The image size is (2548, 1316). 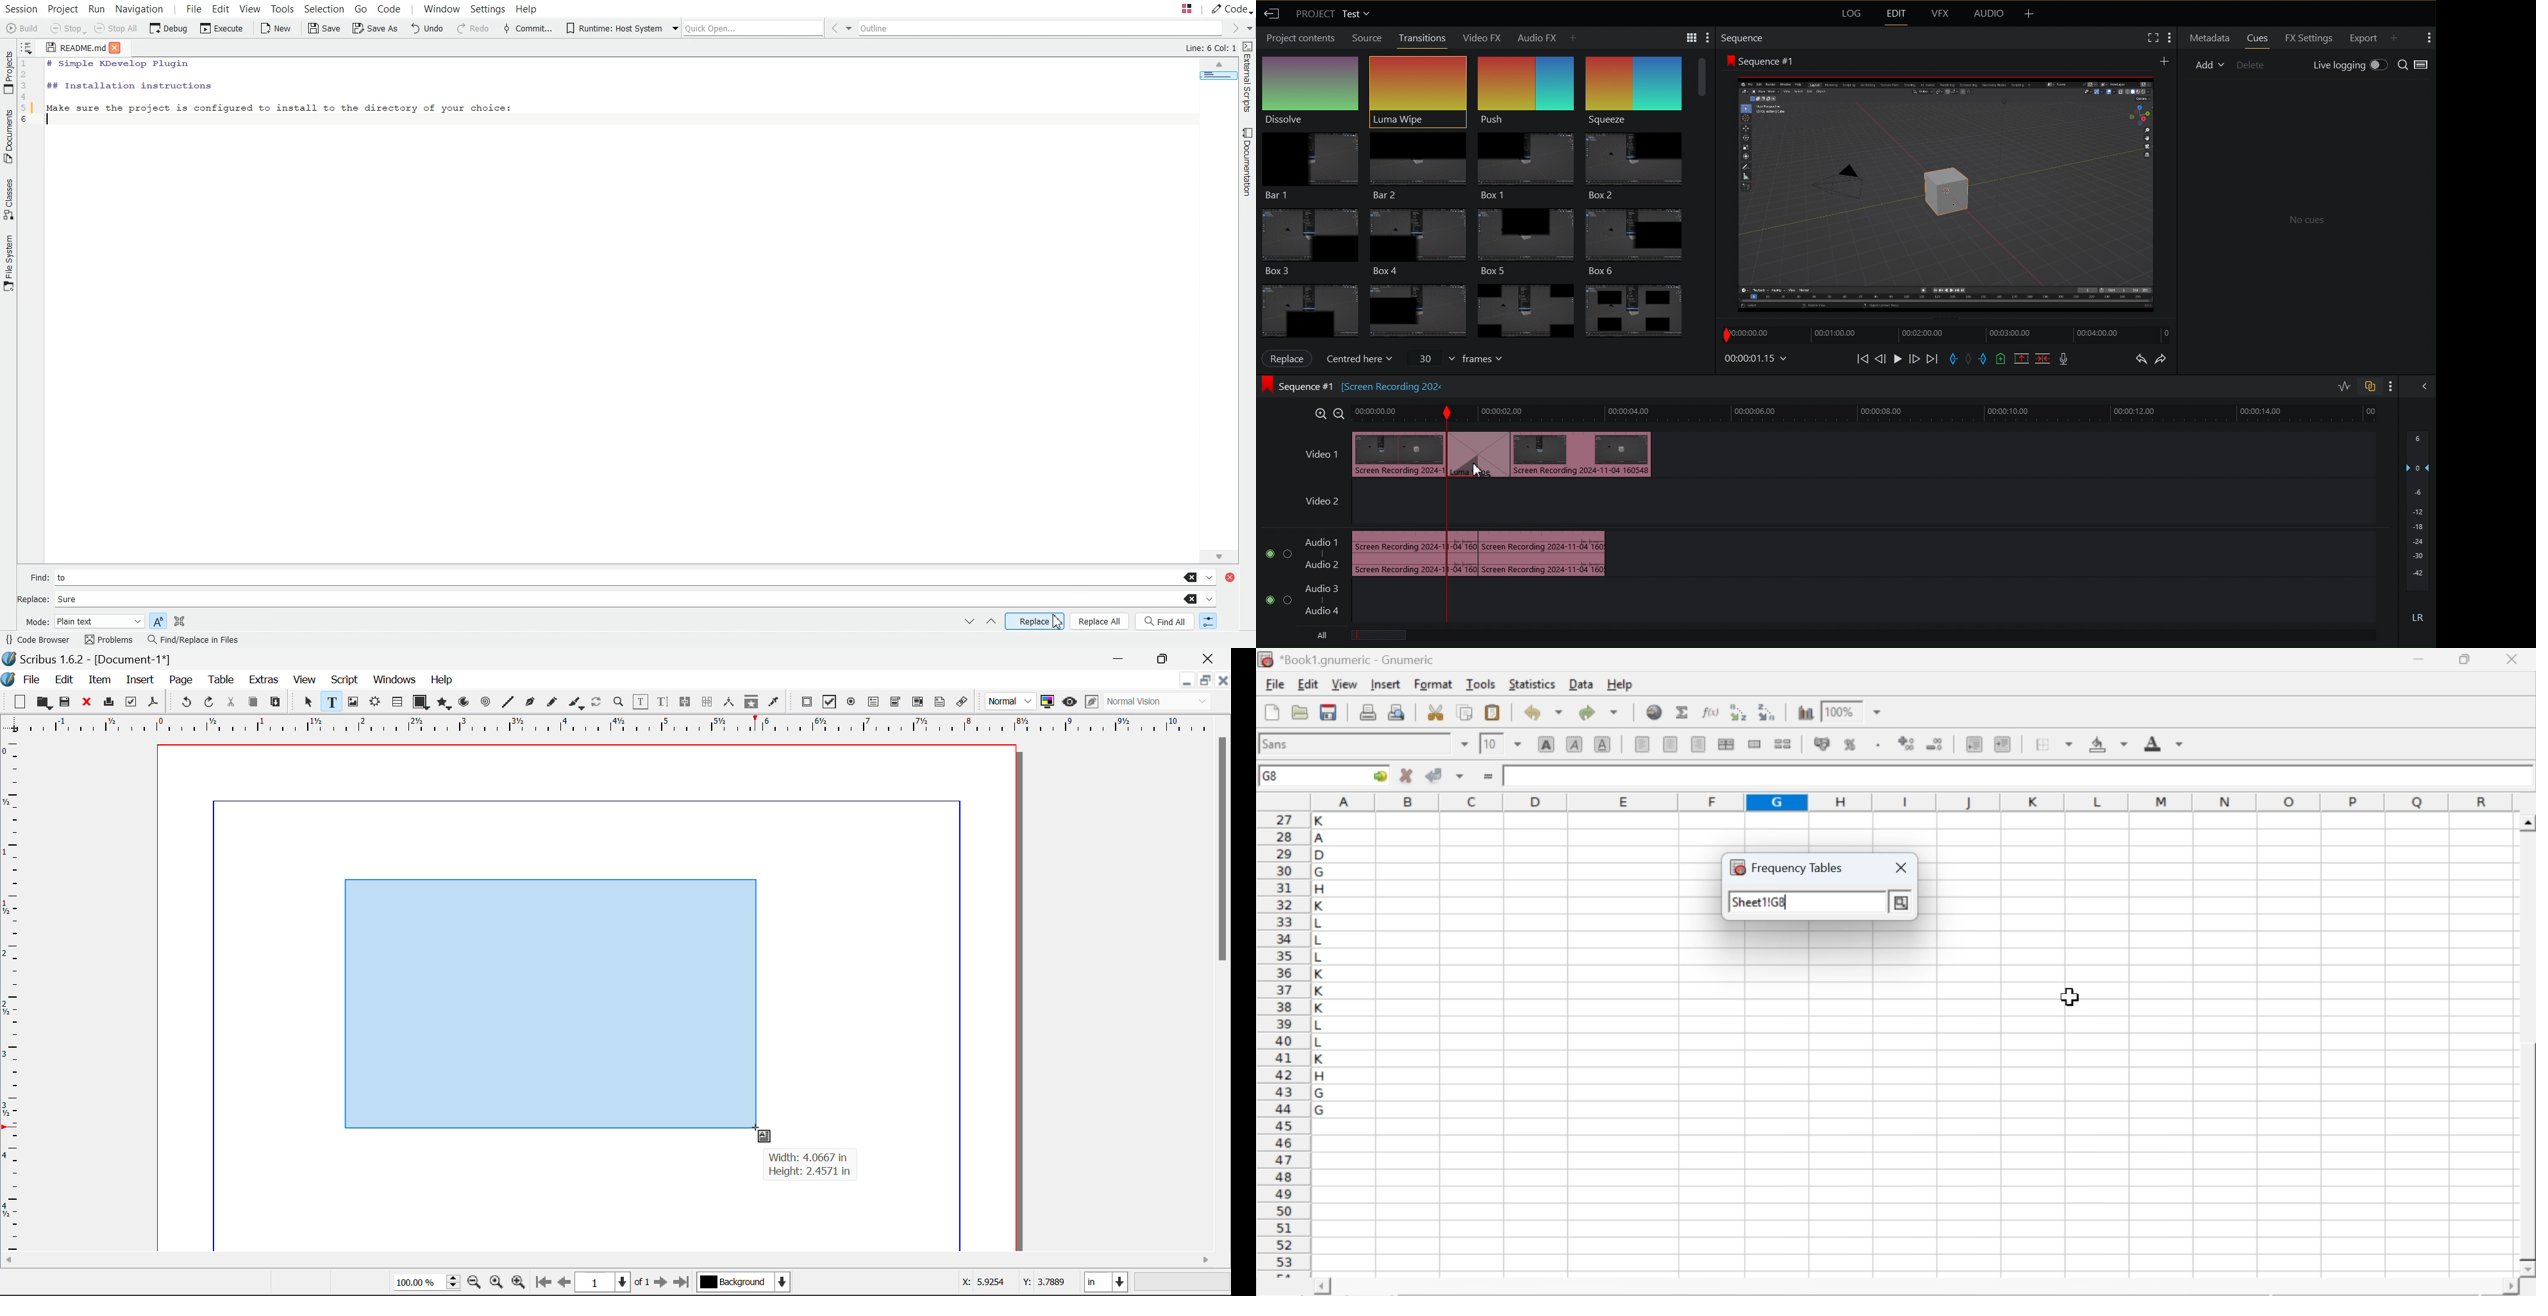 What do you see at coordinates (98, 678) in the screenshot?
I see `Item` at bounding box center [98, 678].